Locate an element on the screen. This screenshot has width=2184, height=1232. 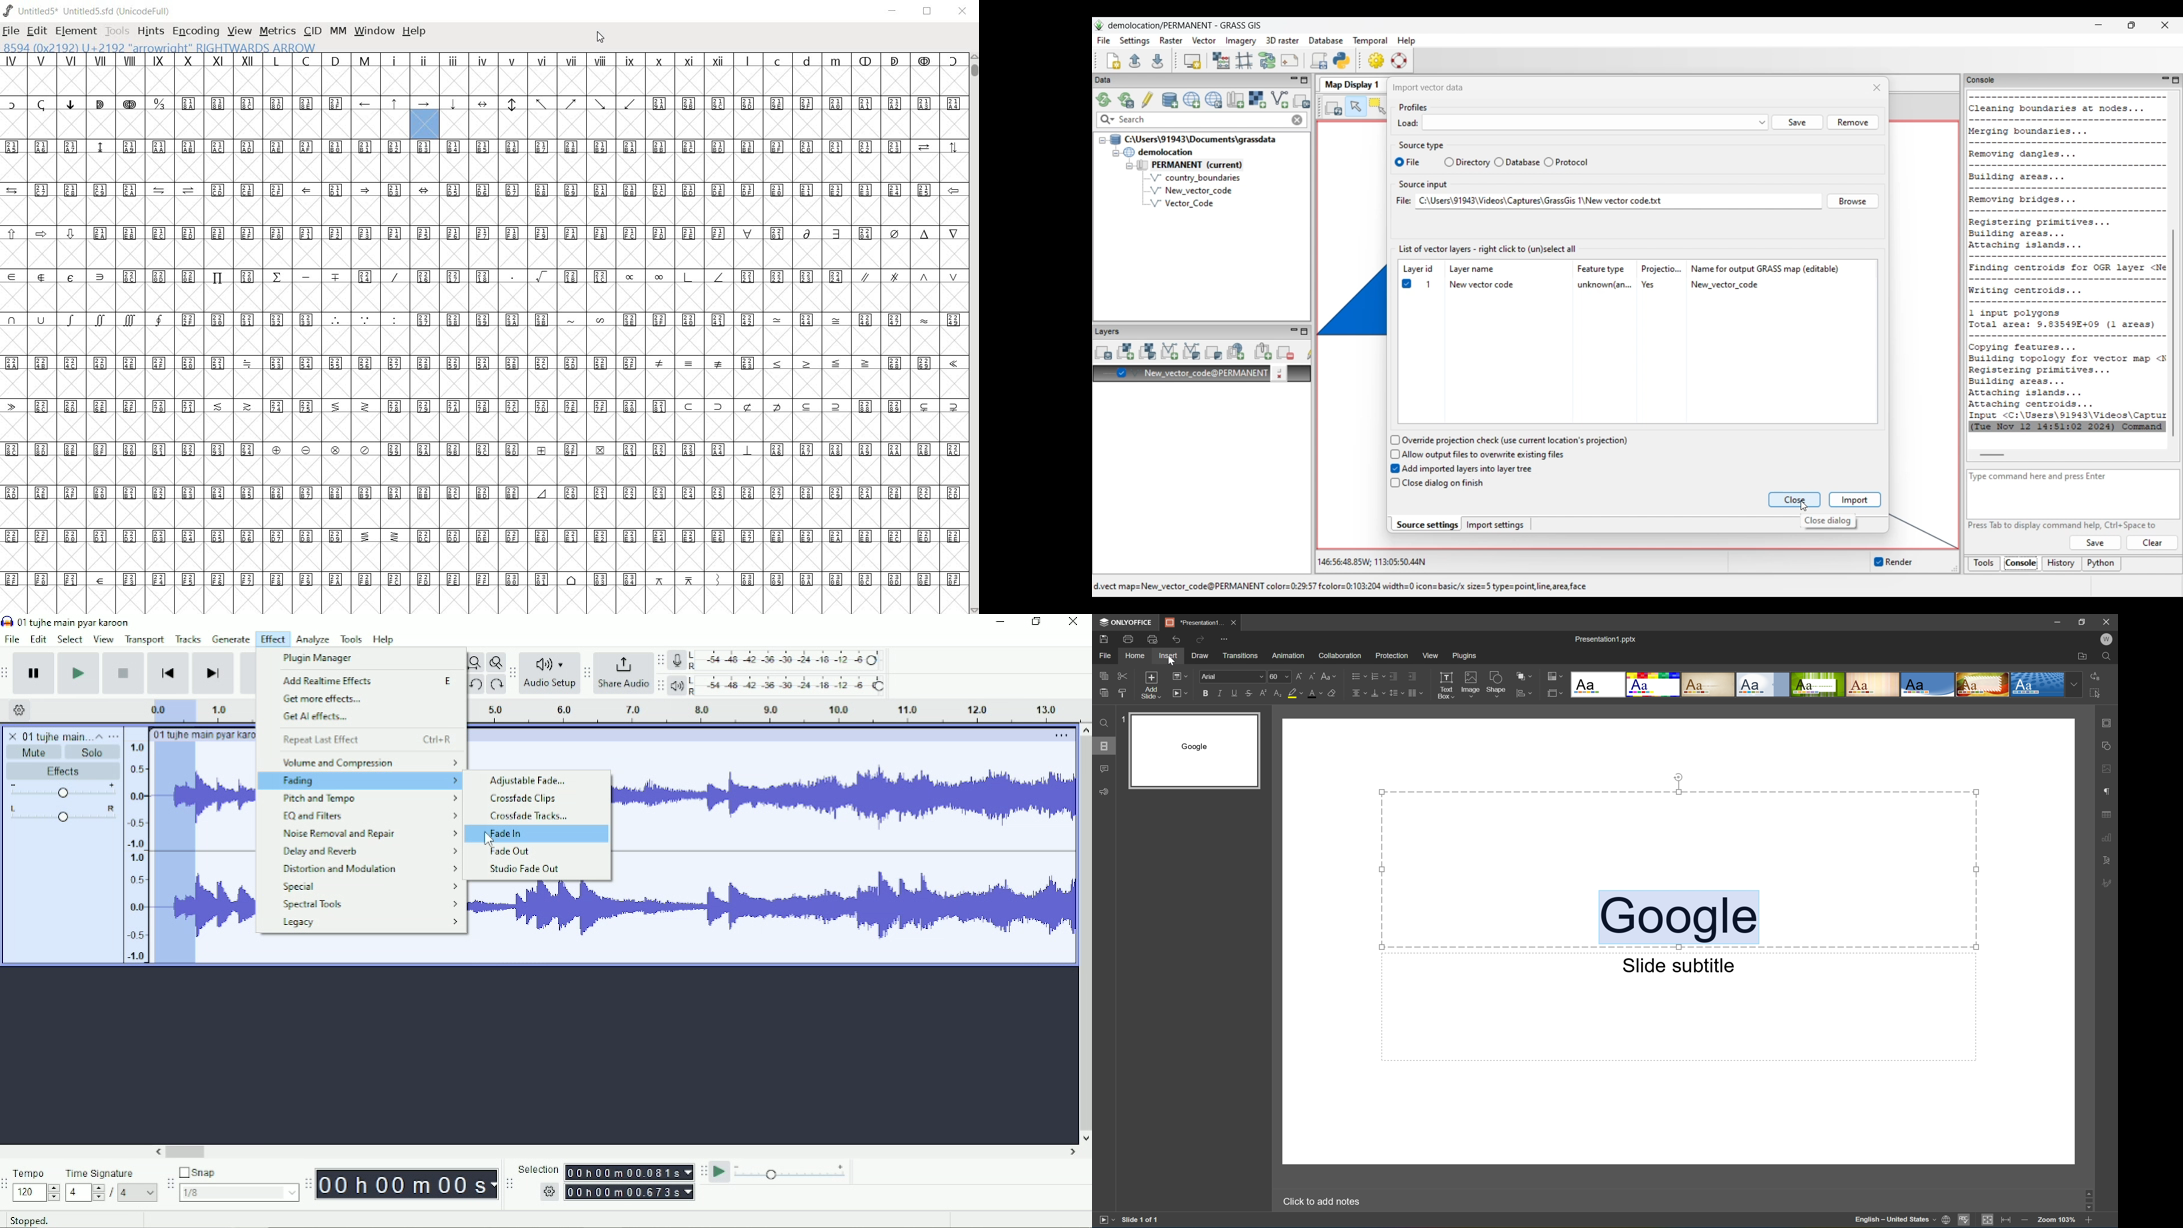
English - United States is located at coordinates (1894, 1220).